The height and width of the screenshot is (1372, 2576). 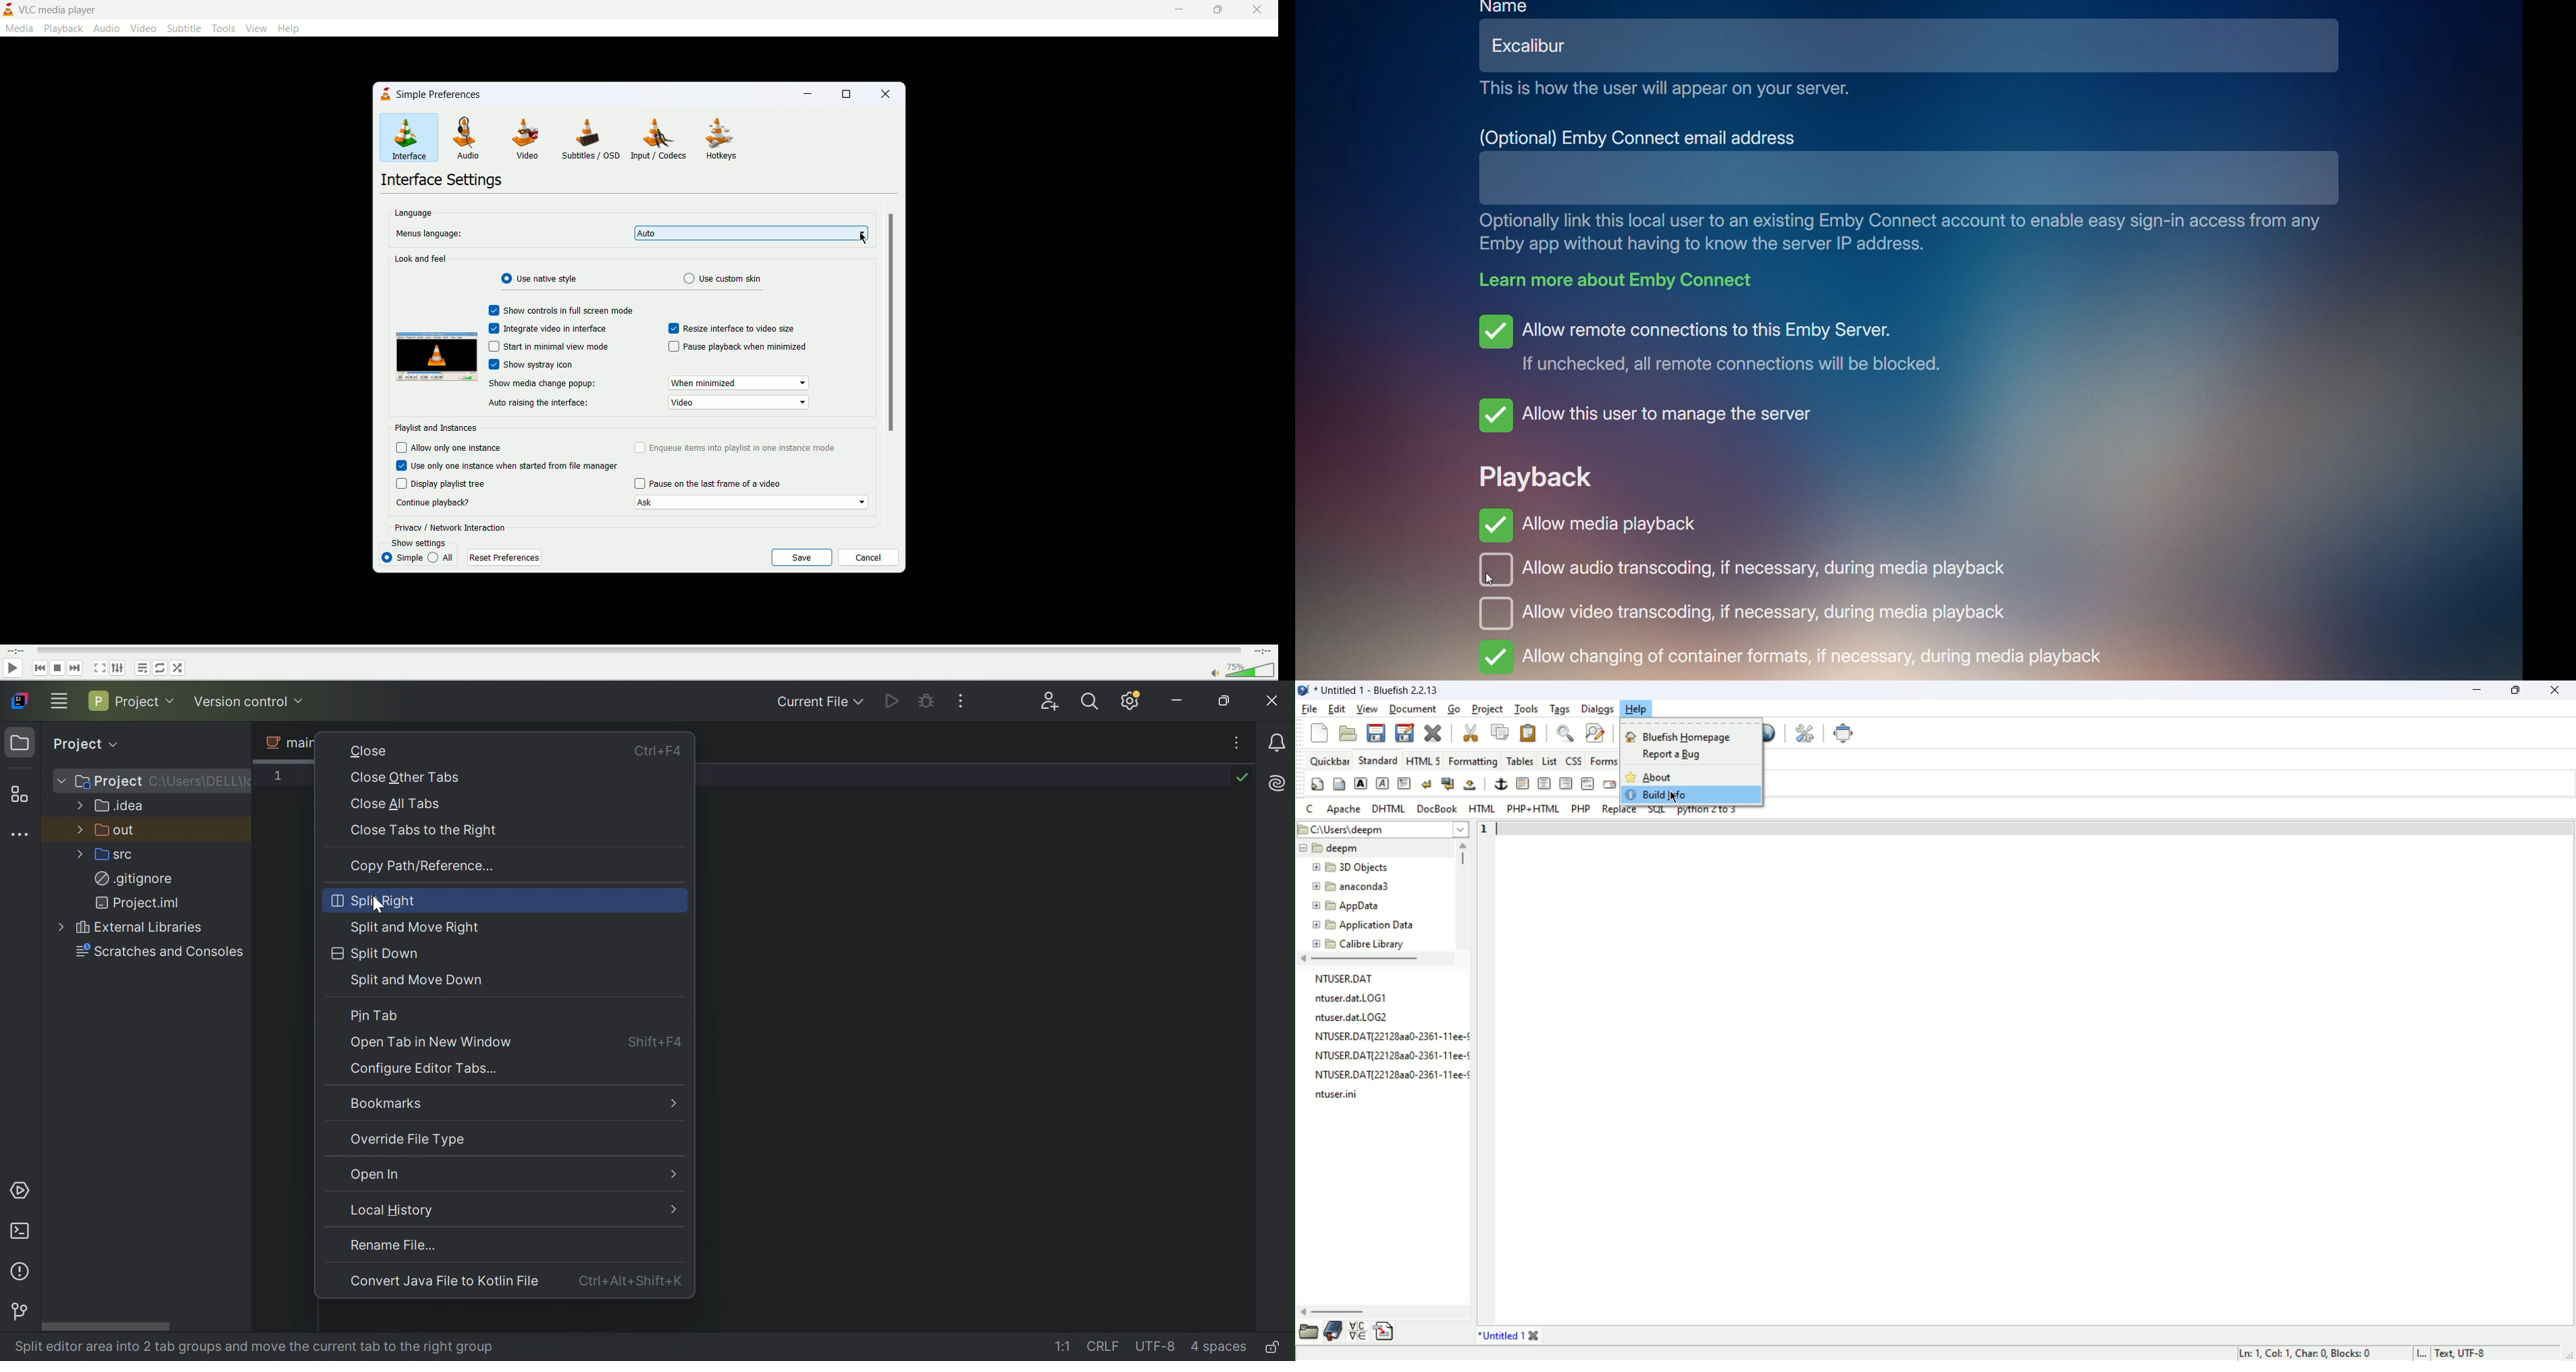 I want to click on folder name, so click(x=1368, y=925).